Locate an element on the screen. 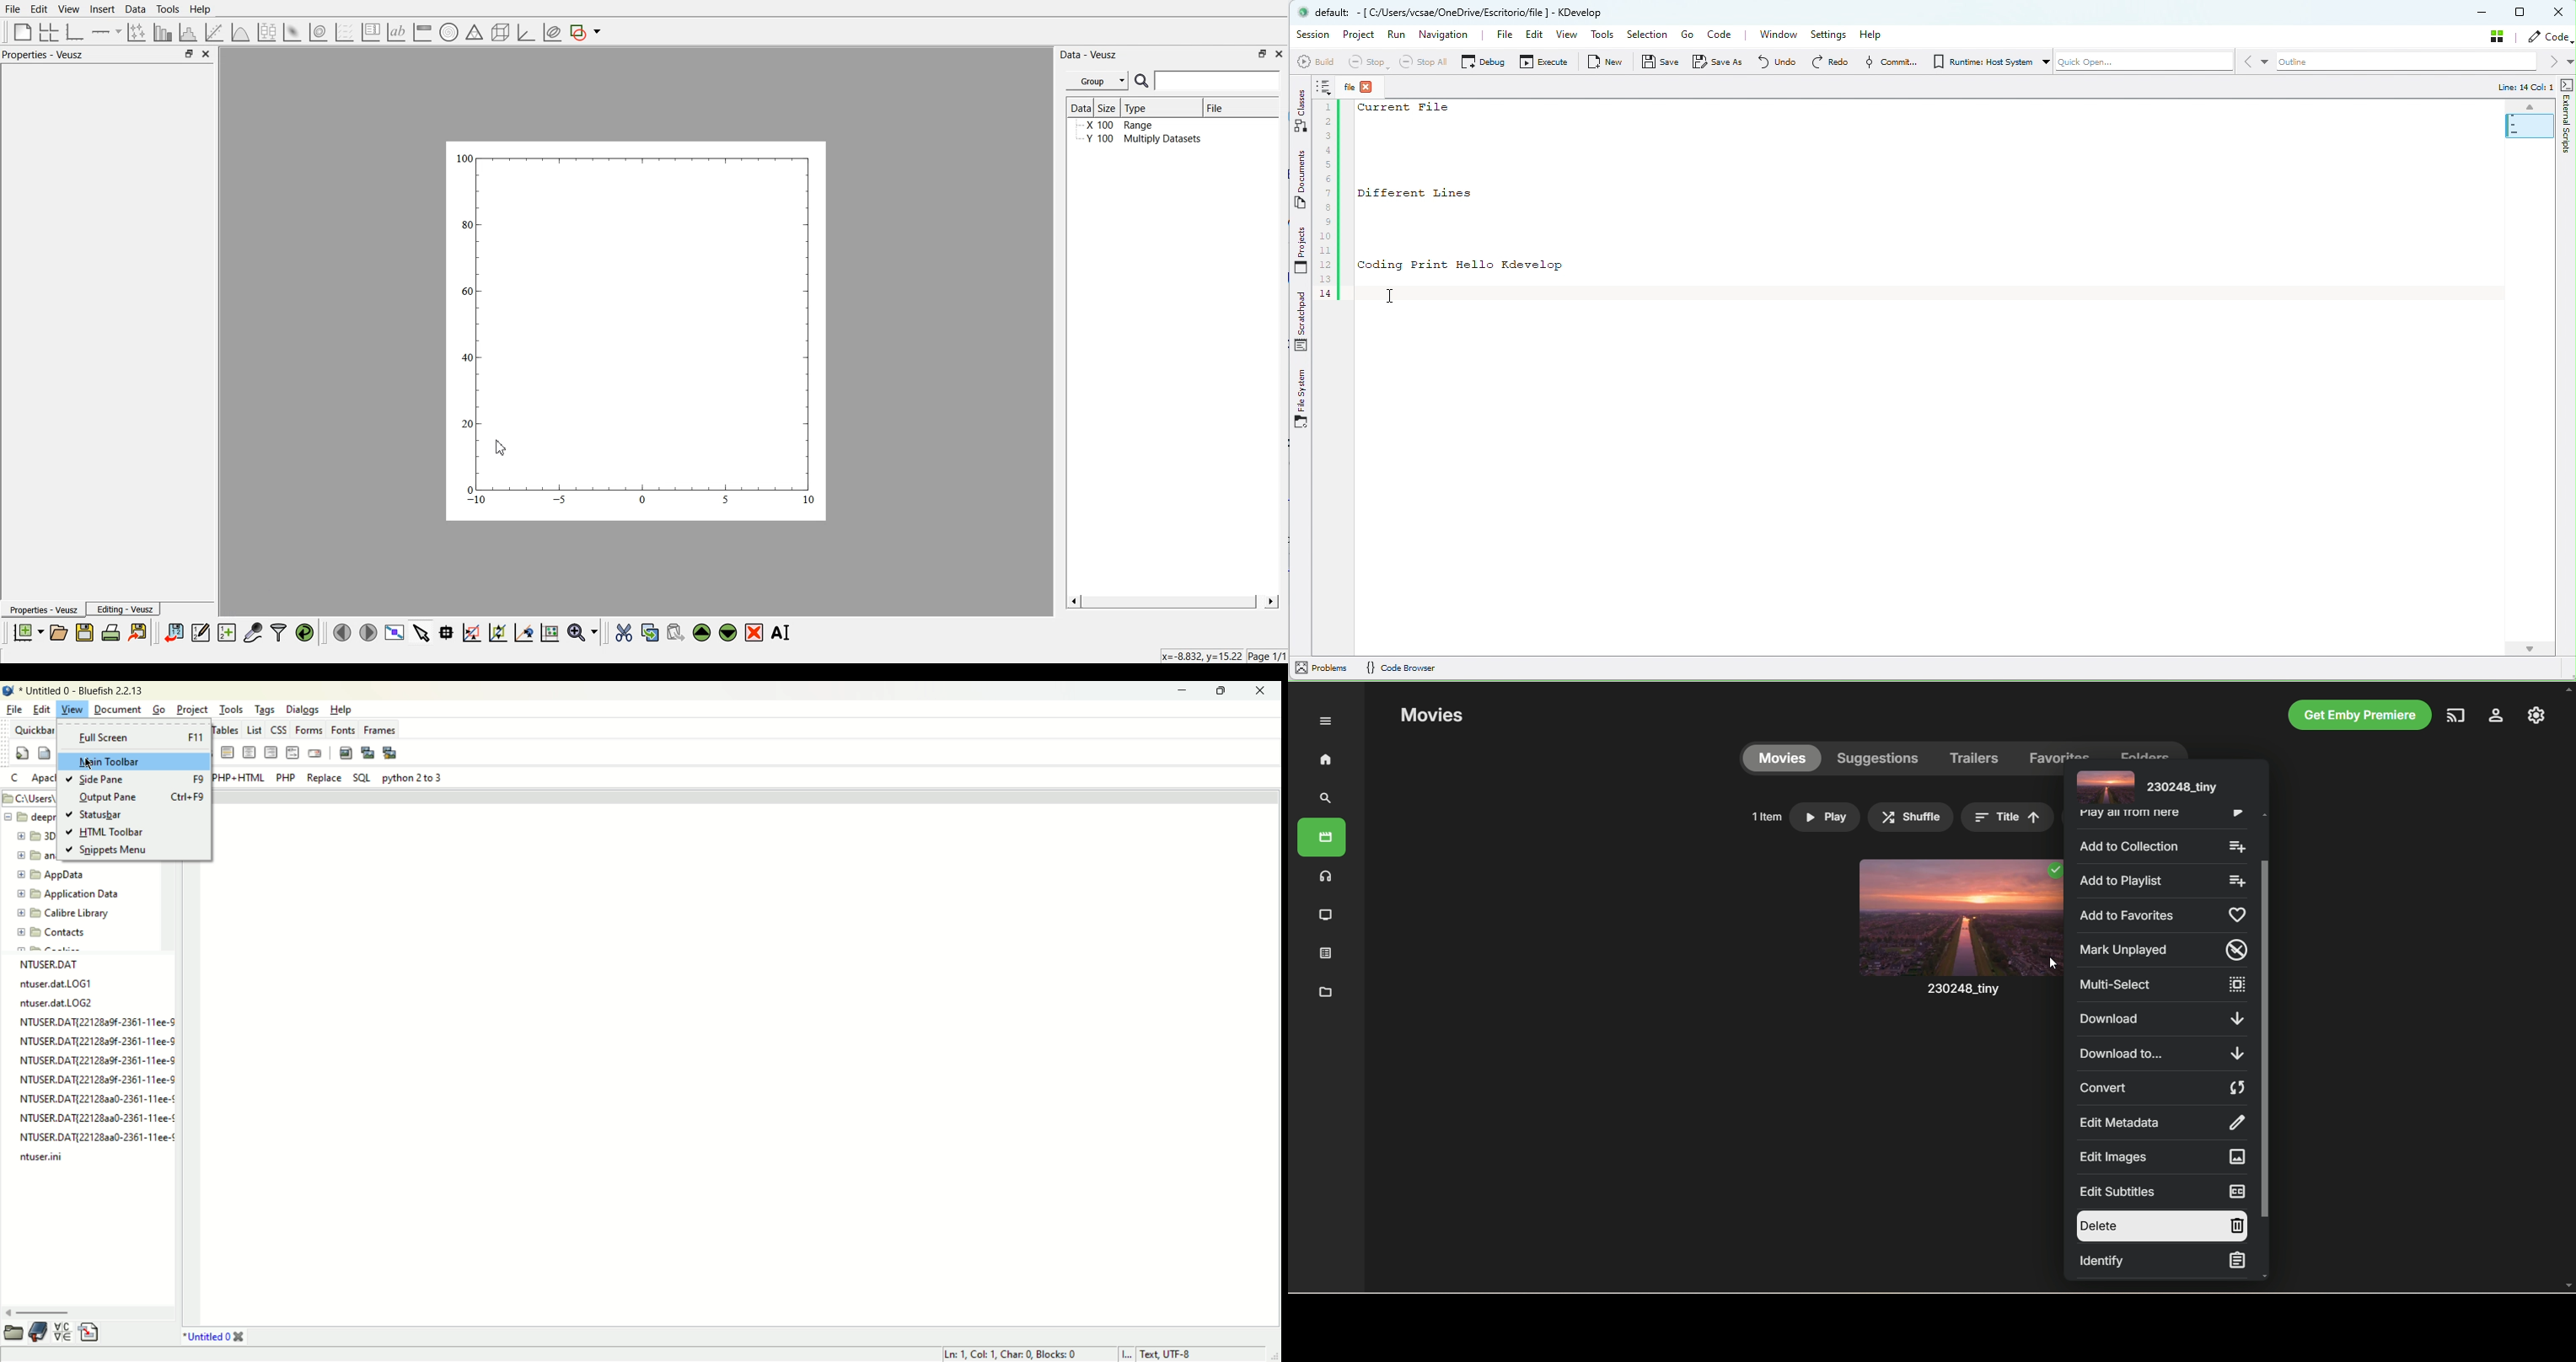 The image size is (2576, 1372). blank page is located at coordinates (19, 31).